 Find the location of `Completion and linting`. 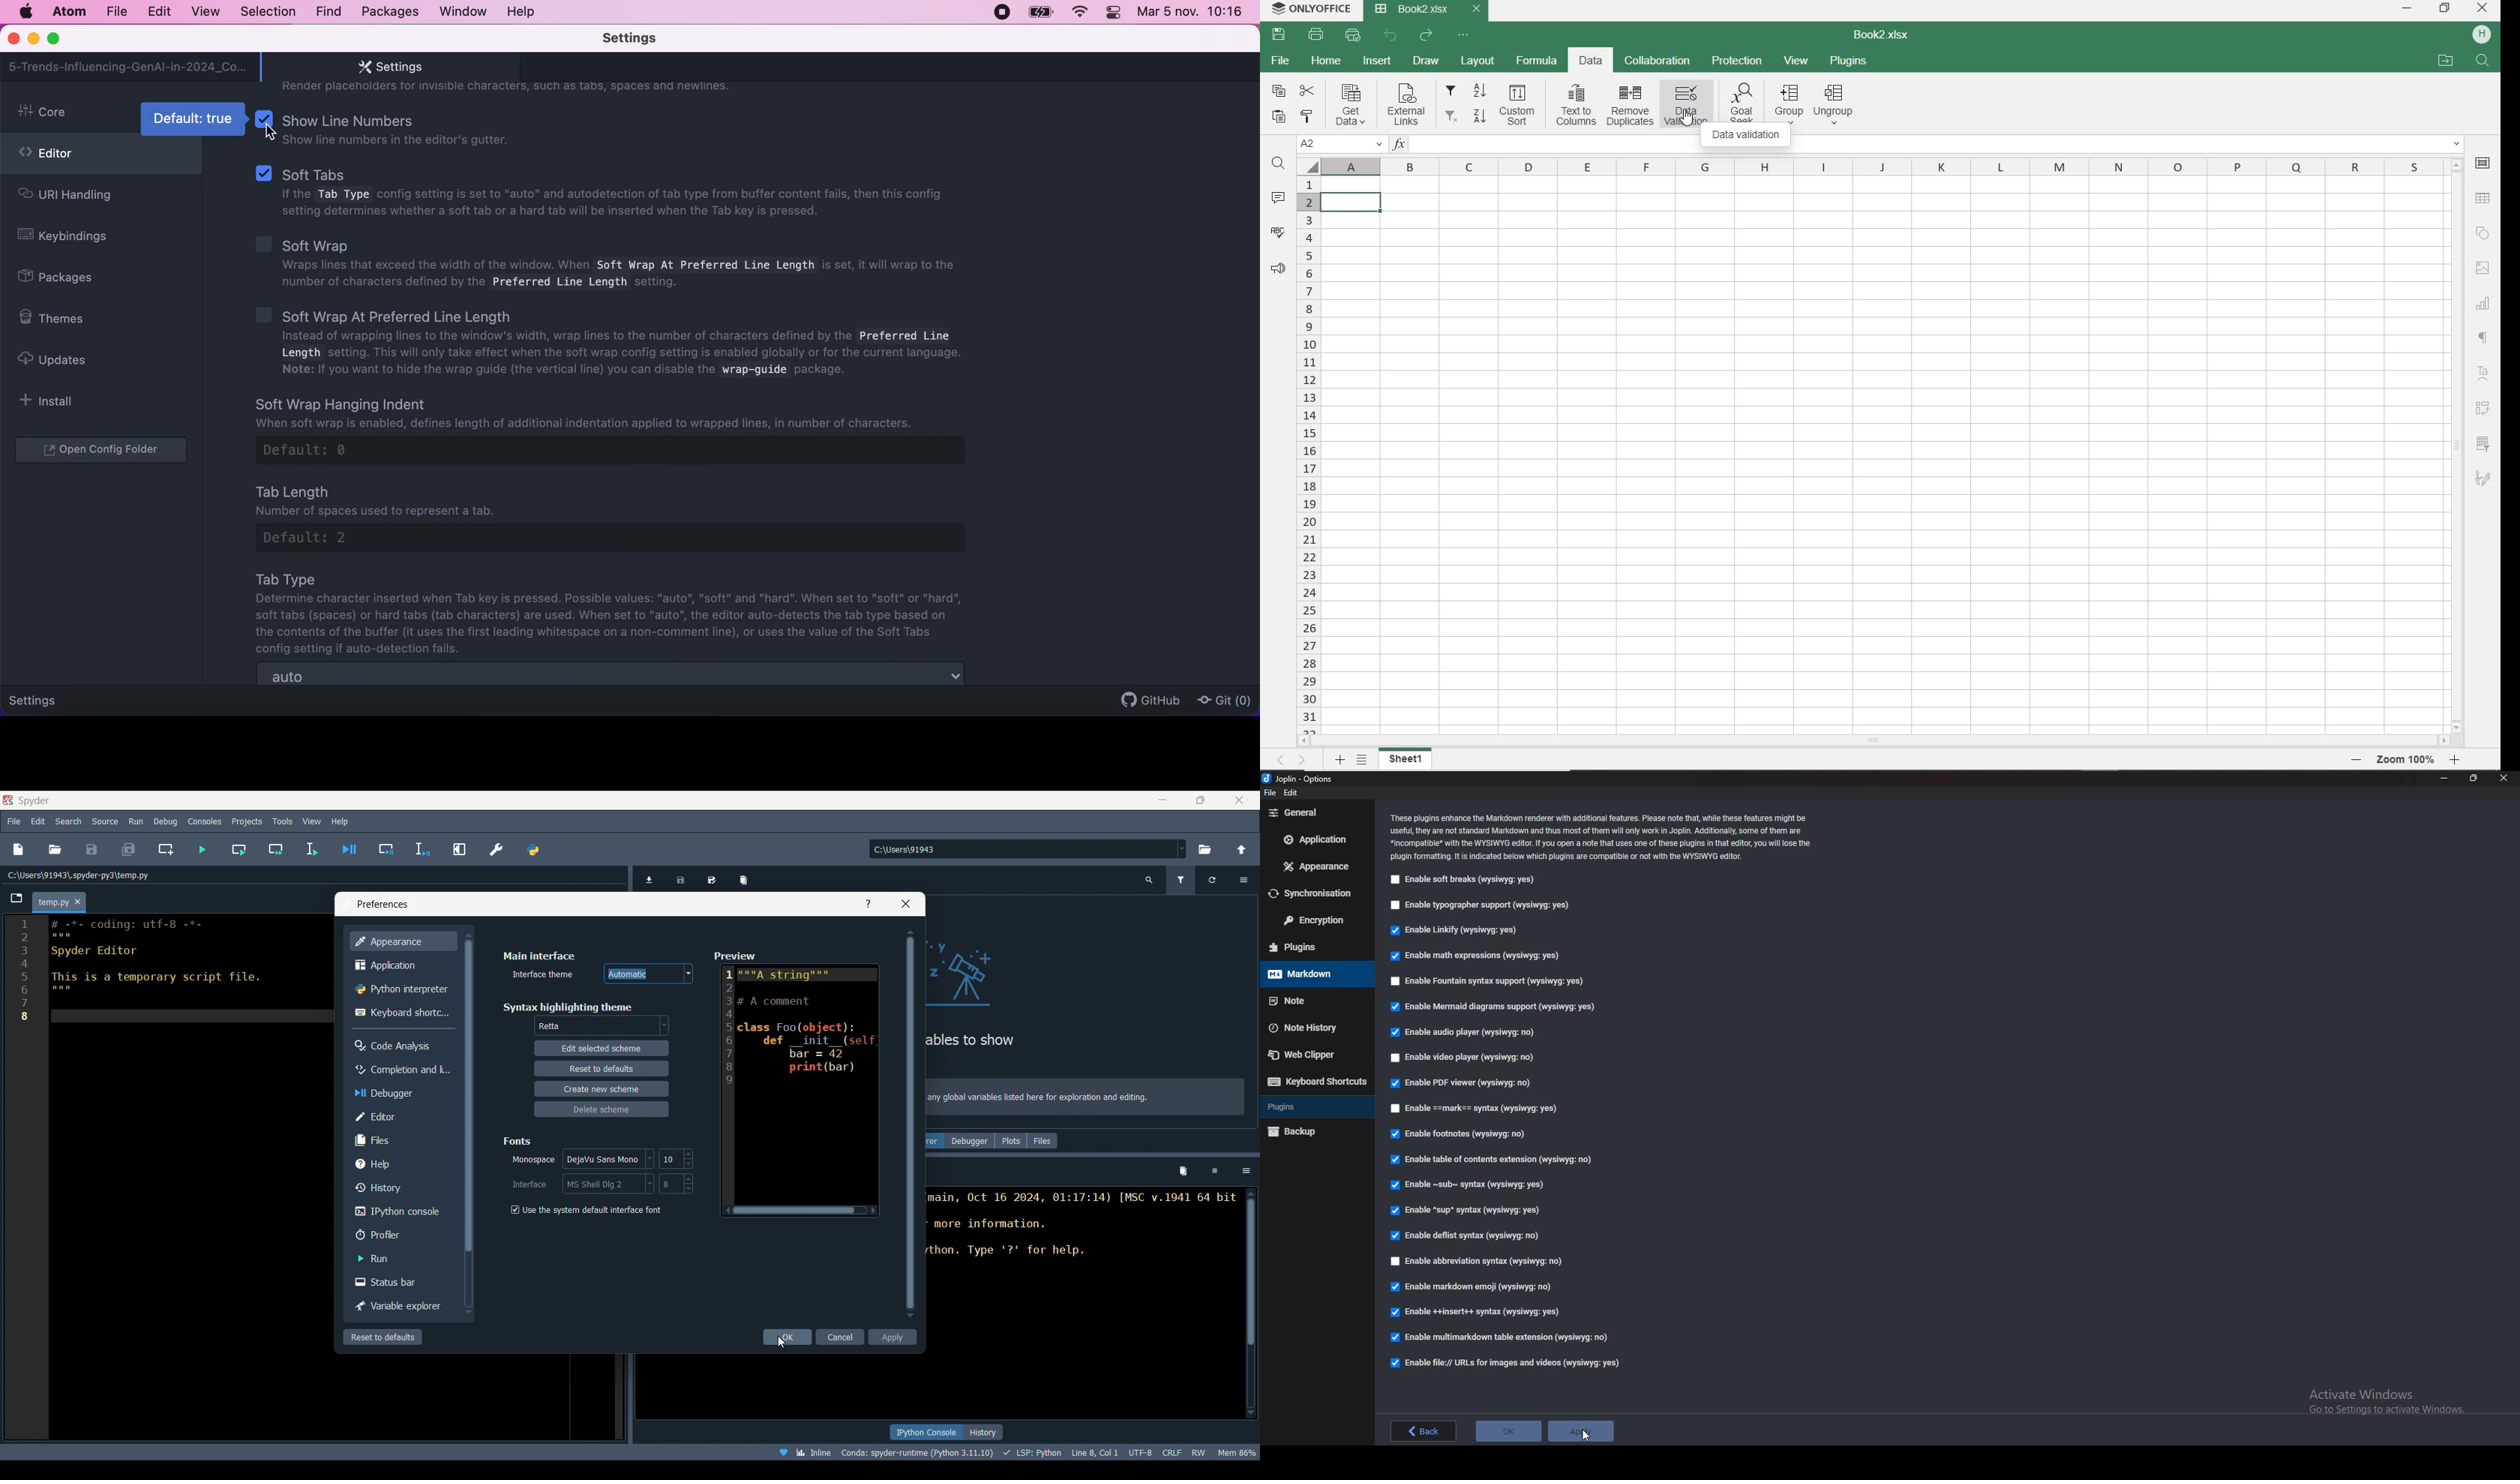

Completion and linting is located at coordinates (400, 1069).